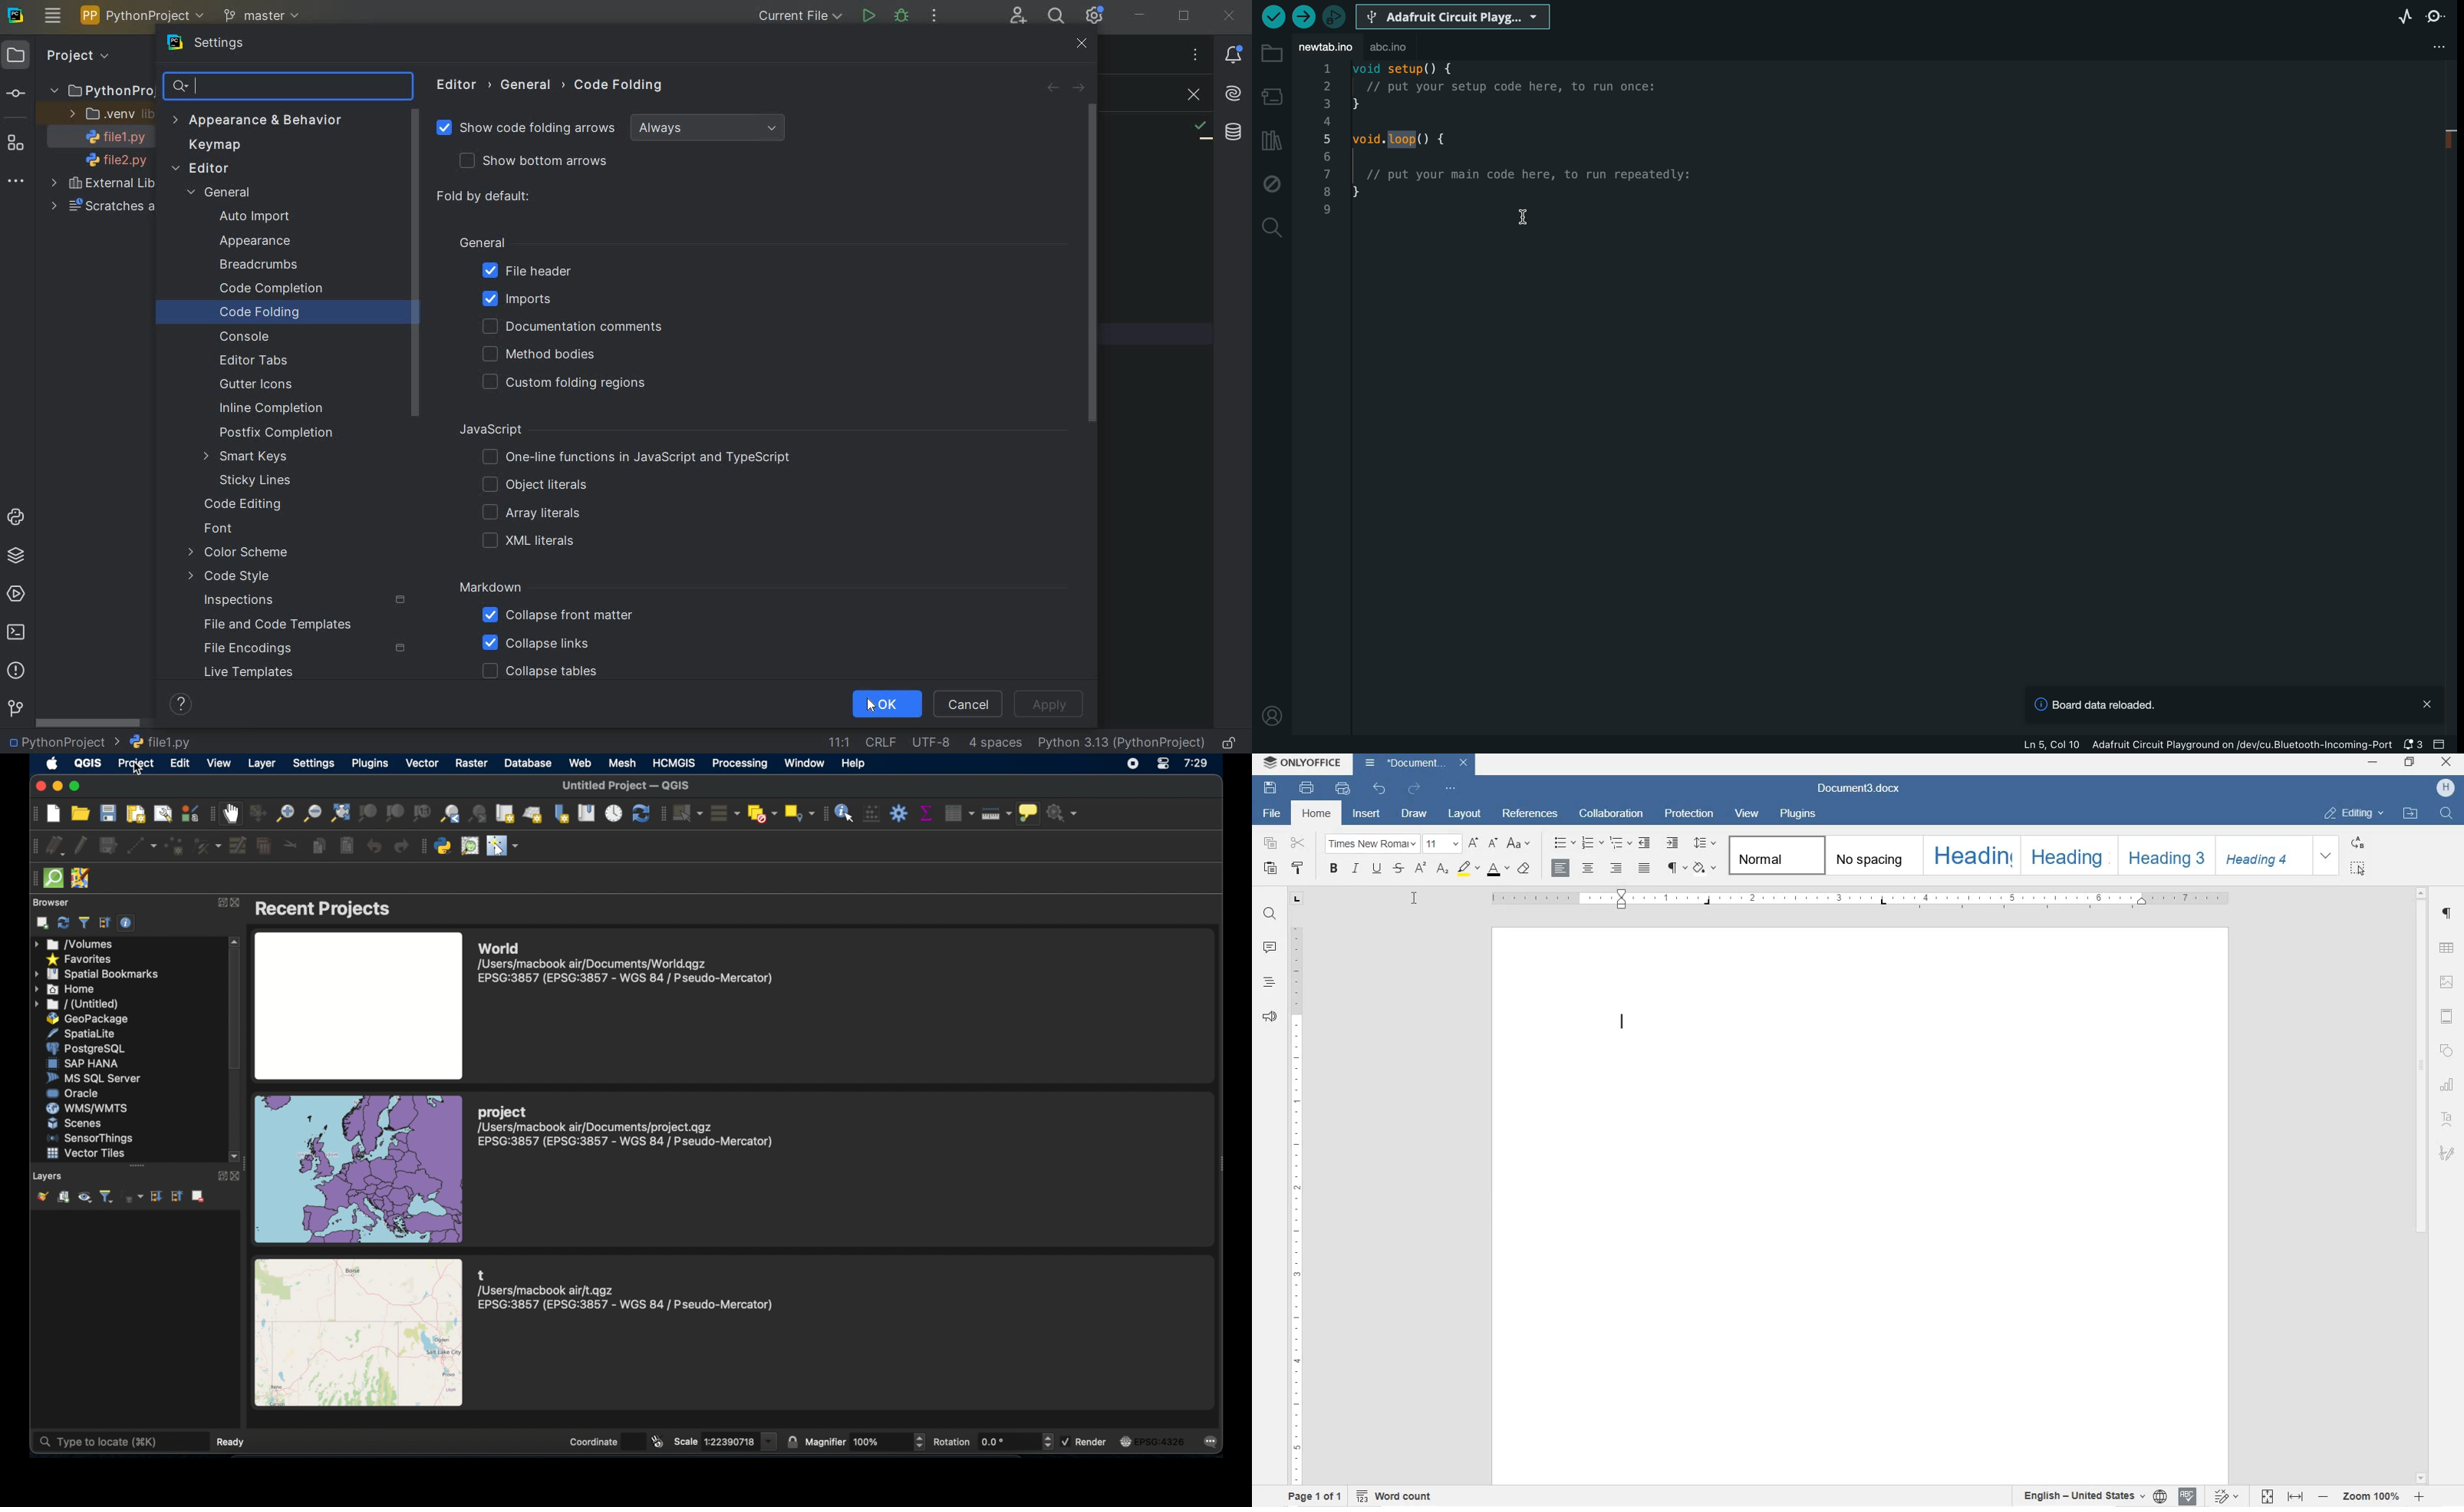  I want to click on identify features, so click(846, 814).